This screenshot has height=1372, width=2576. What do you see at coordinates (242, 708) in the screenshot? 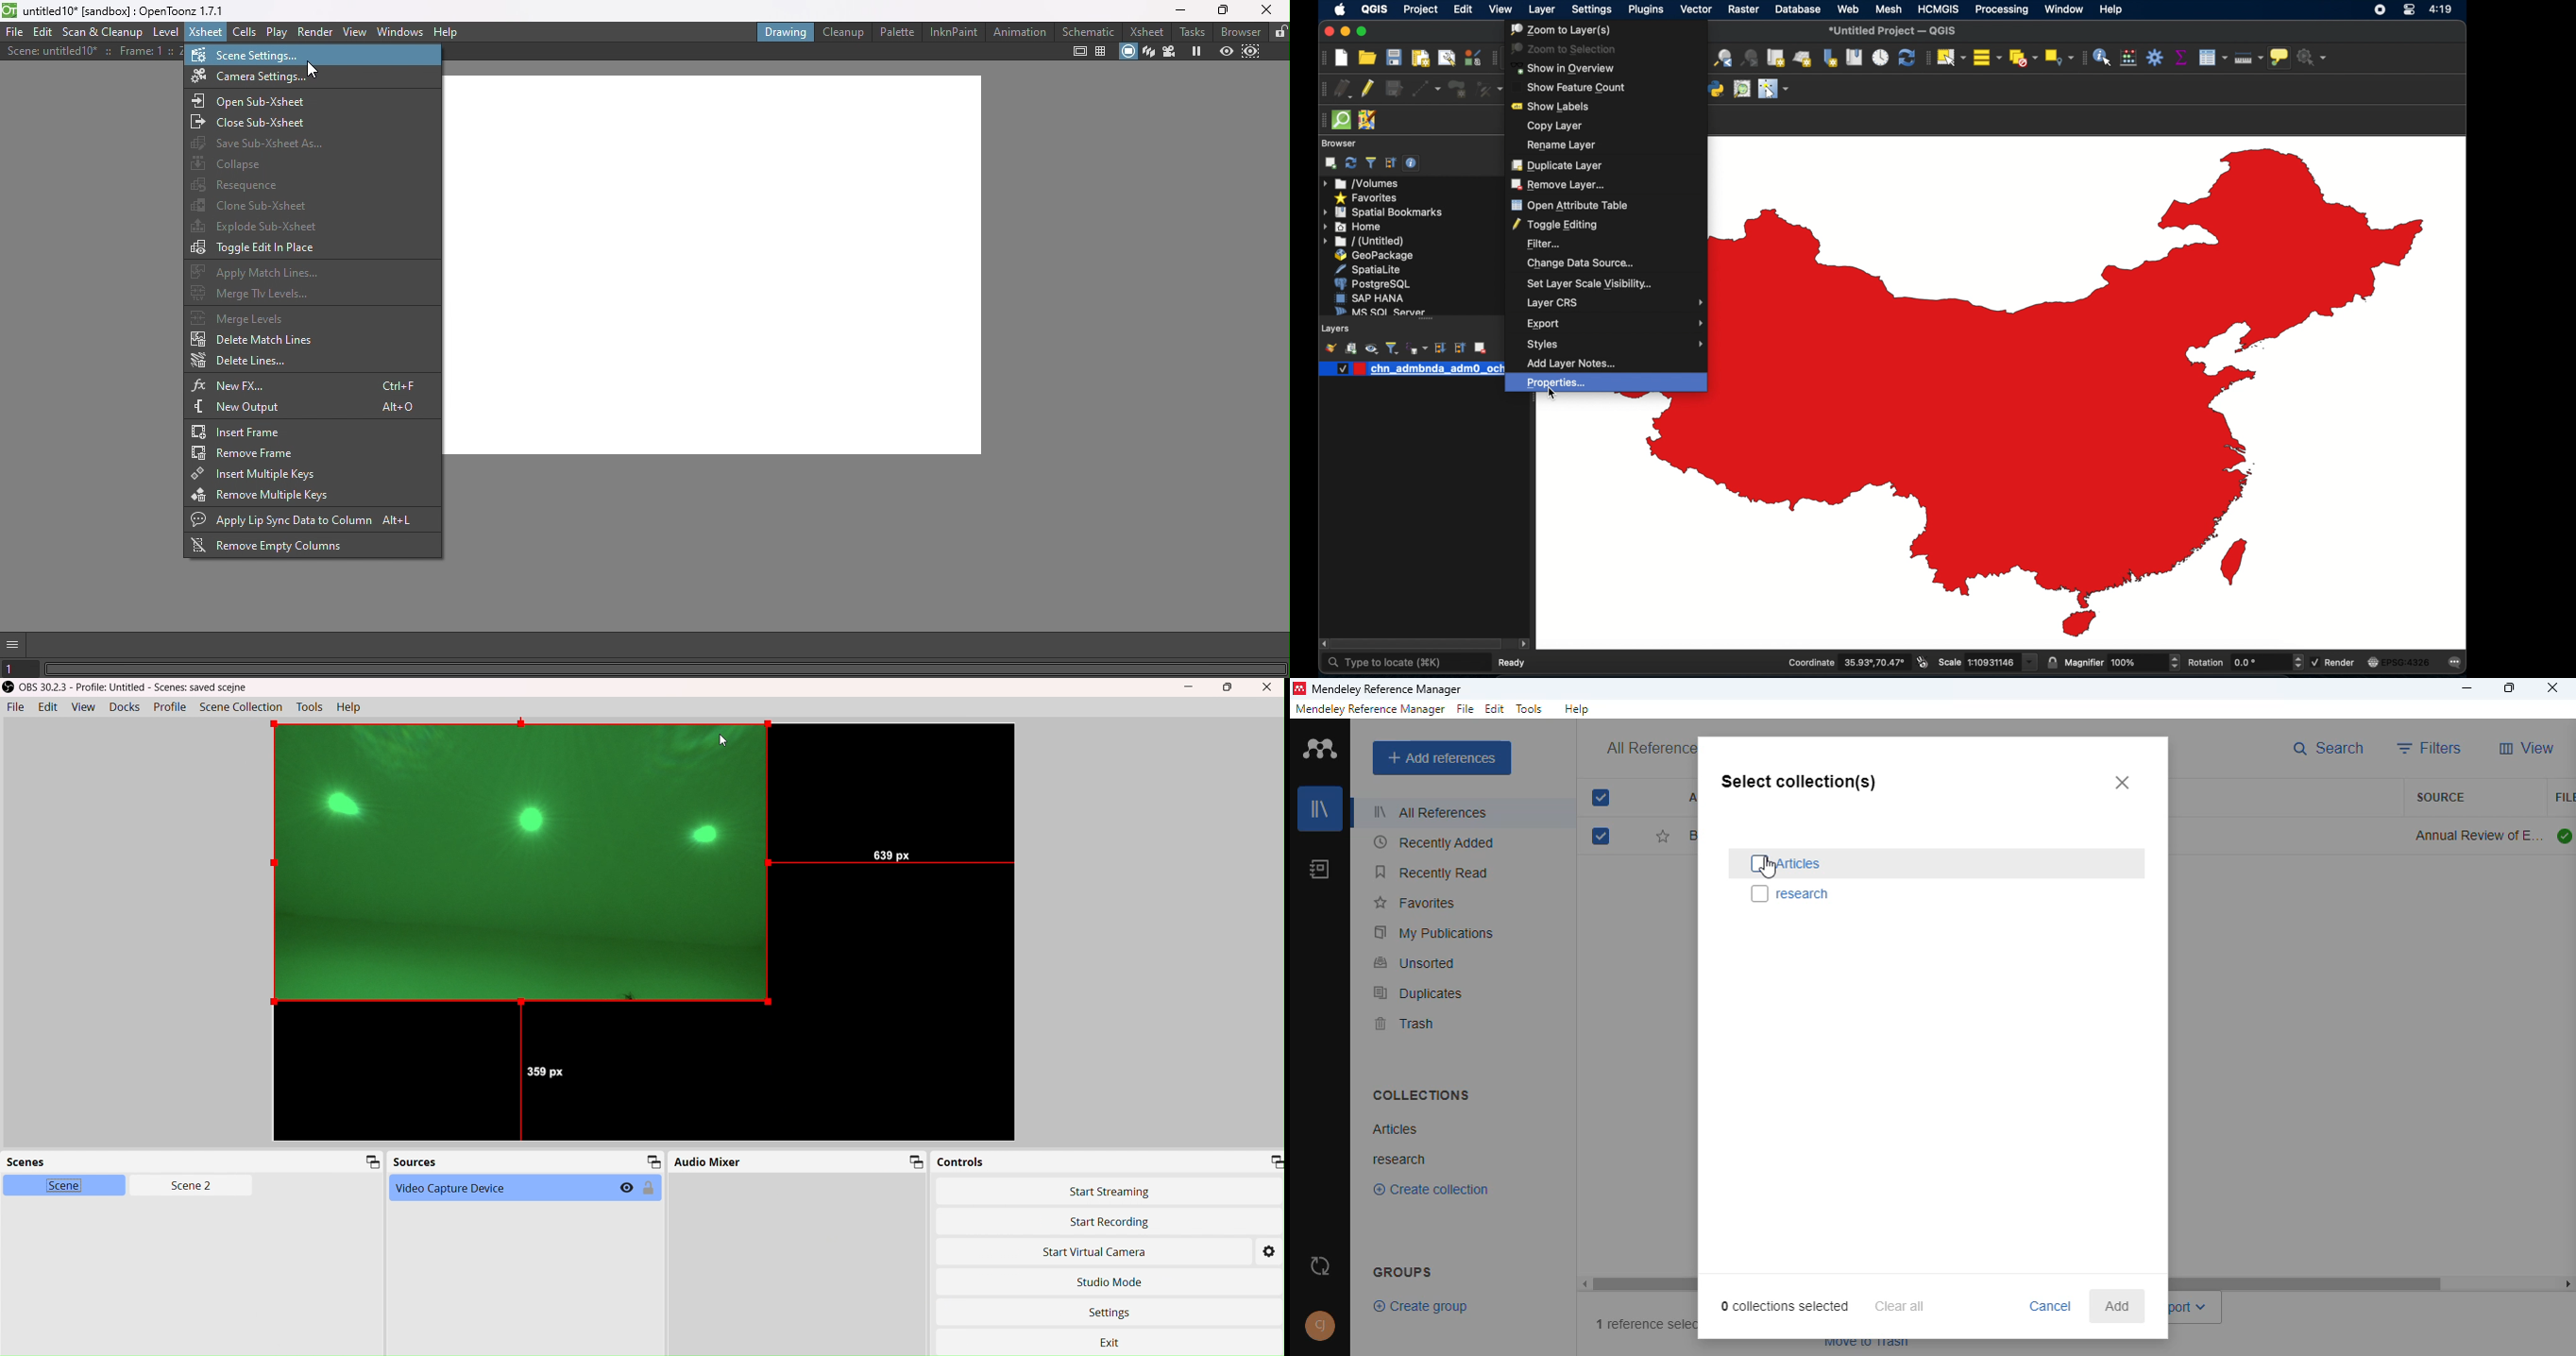
I see `SceneCollection` at bounding box center [242, 708].